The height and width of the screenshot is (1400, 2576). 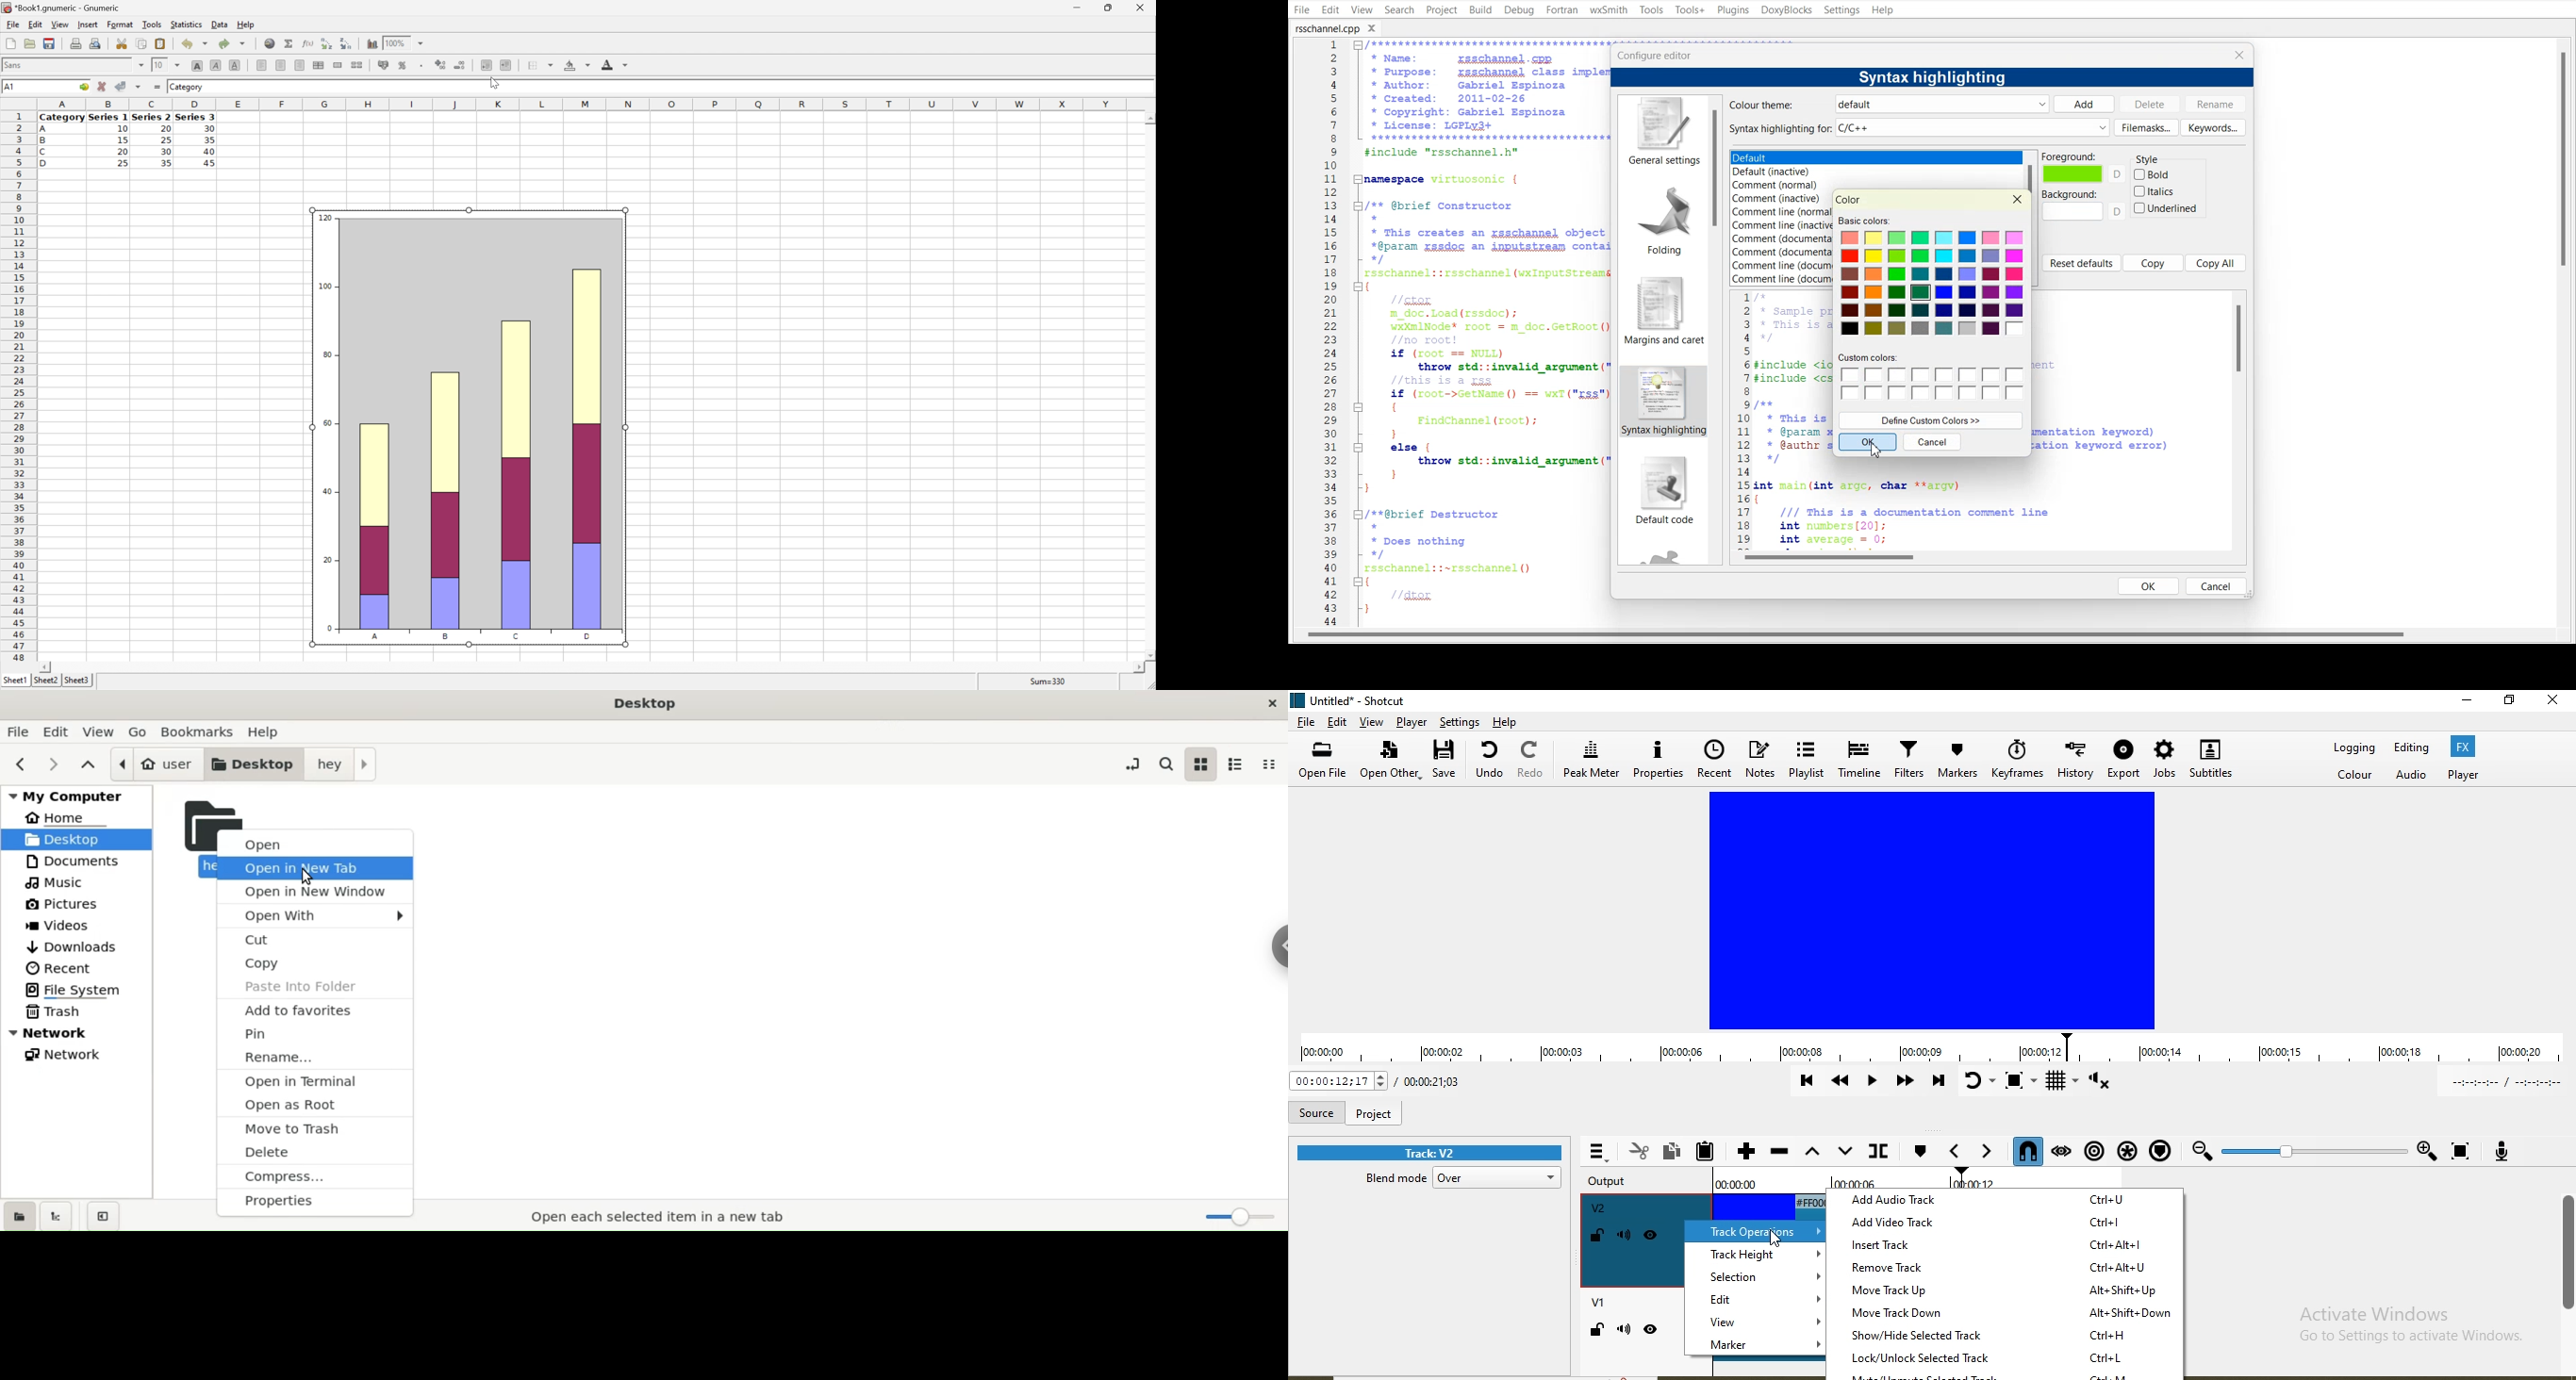 What do you see at coordinates (43, 152) in the screenshot?
I see `C` at bounding box center [43, 152].